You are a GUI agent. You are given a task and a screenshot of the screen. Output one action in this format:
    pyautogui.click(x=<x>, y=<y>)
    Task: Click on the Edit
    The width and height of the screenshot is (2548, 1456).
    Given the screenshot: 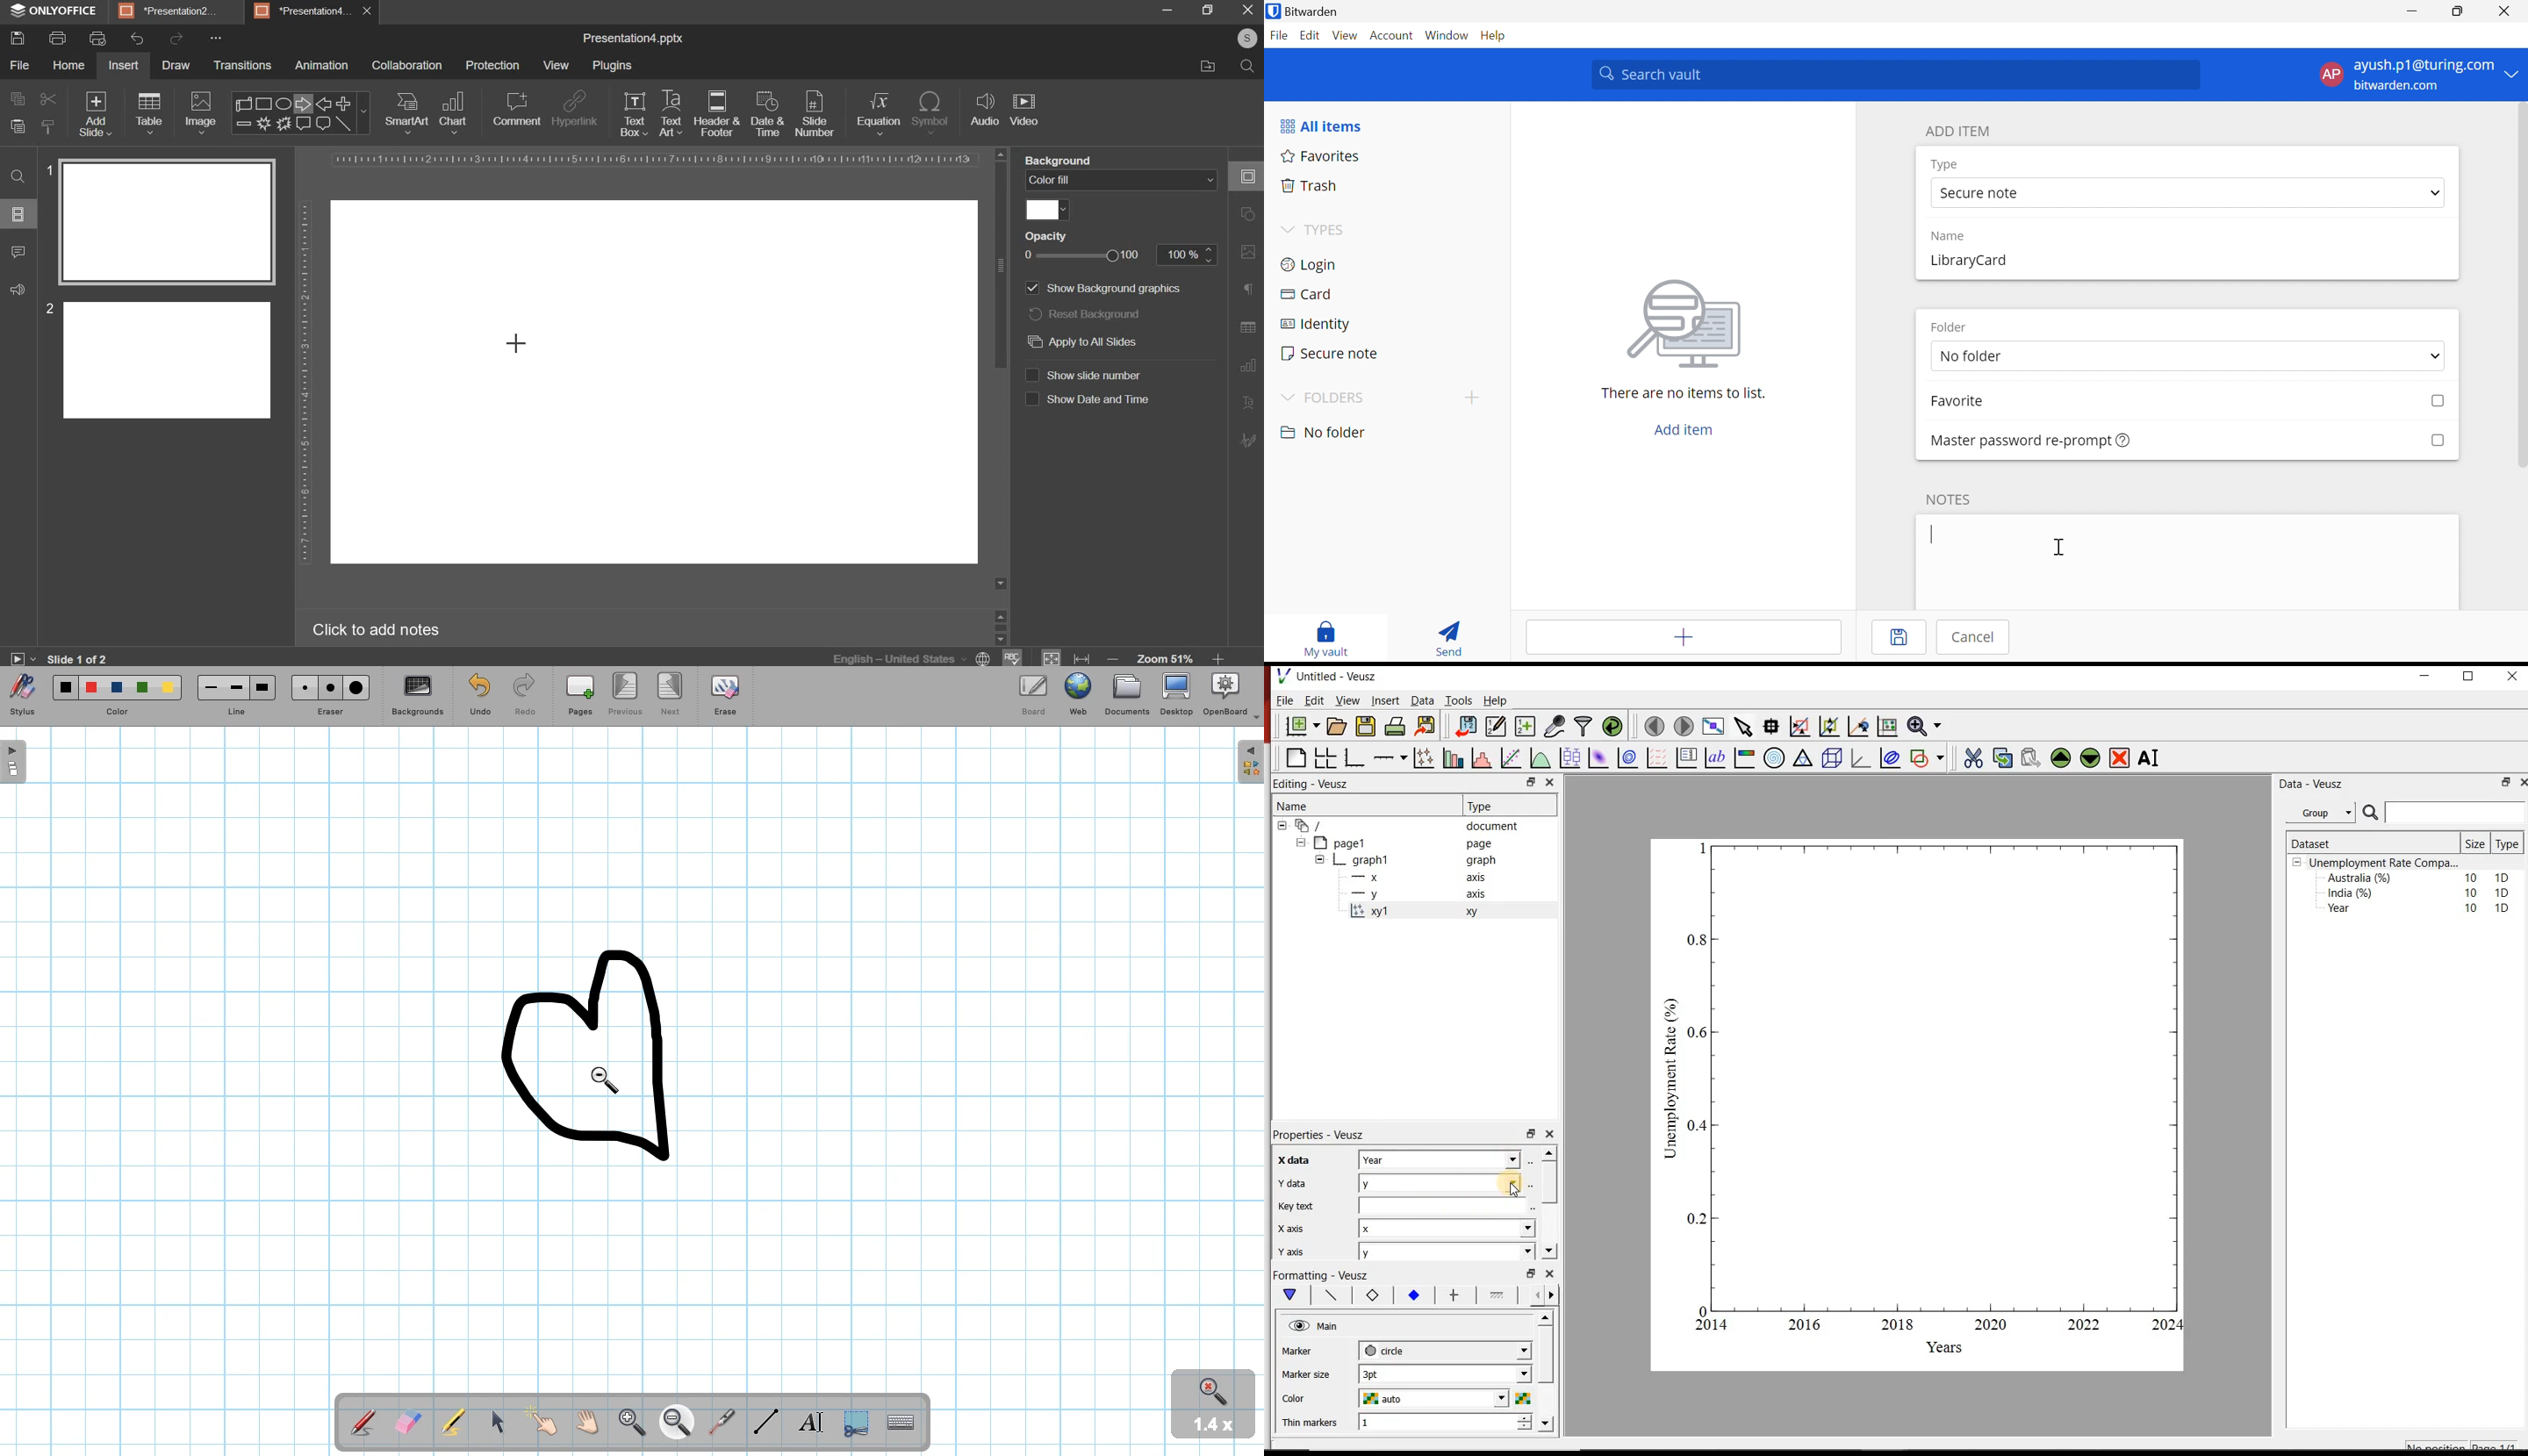 What is the action you would take?
    pyautogui.click(x=1312, y=700)
    